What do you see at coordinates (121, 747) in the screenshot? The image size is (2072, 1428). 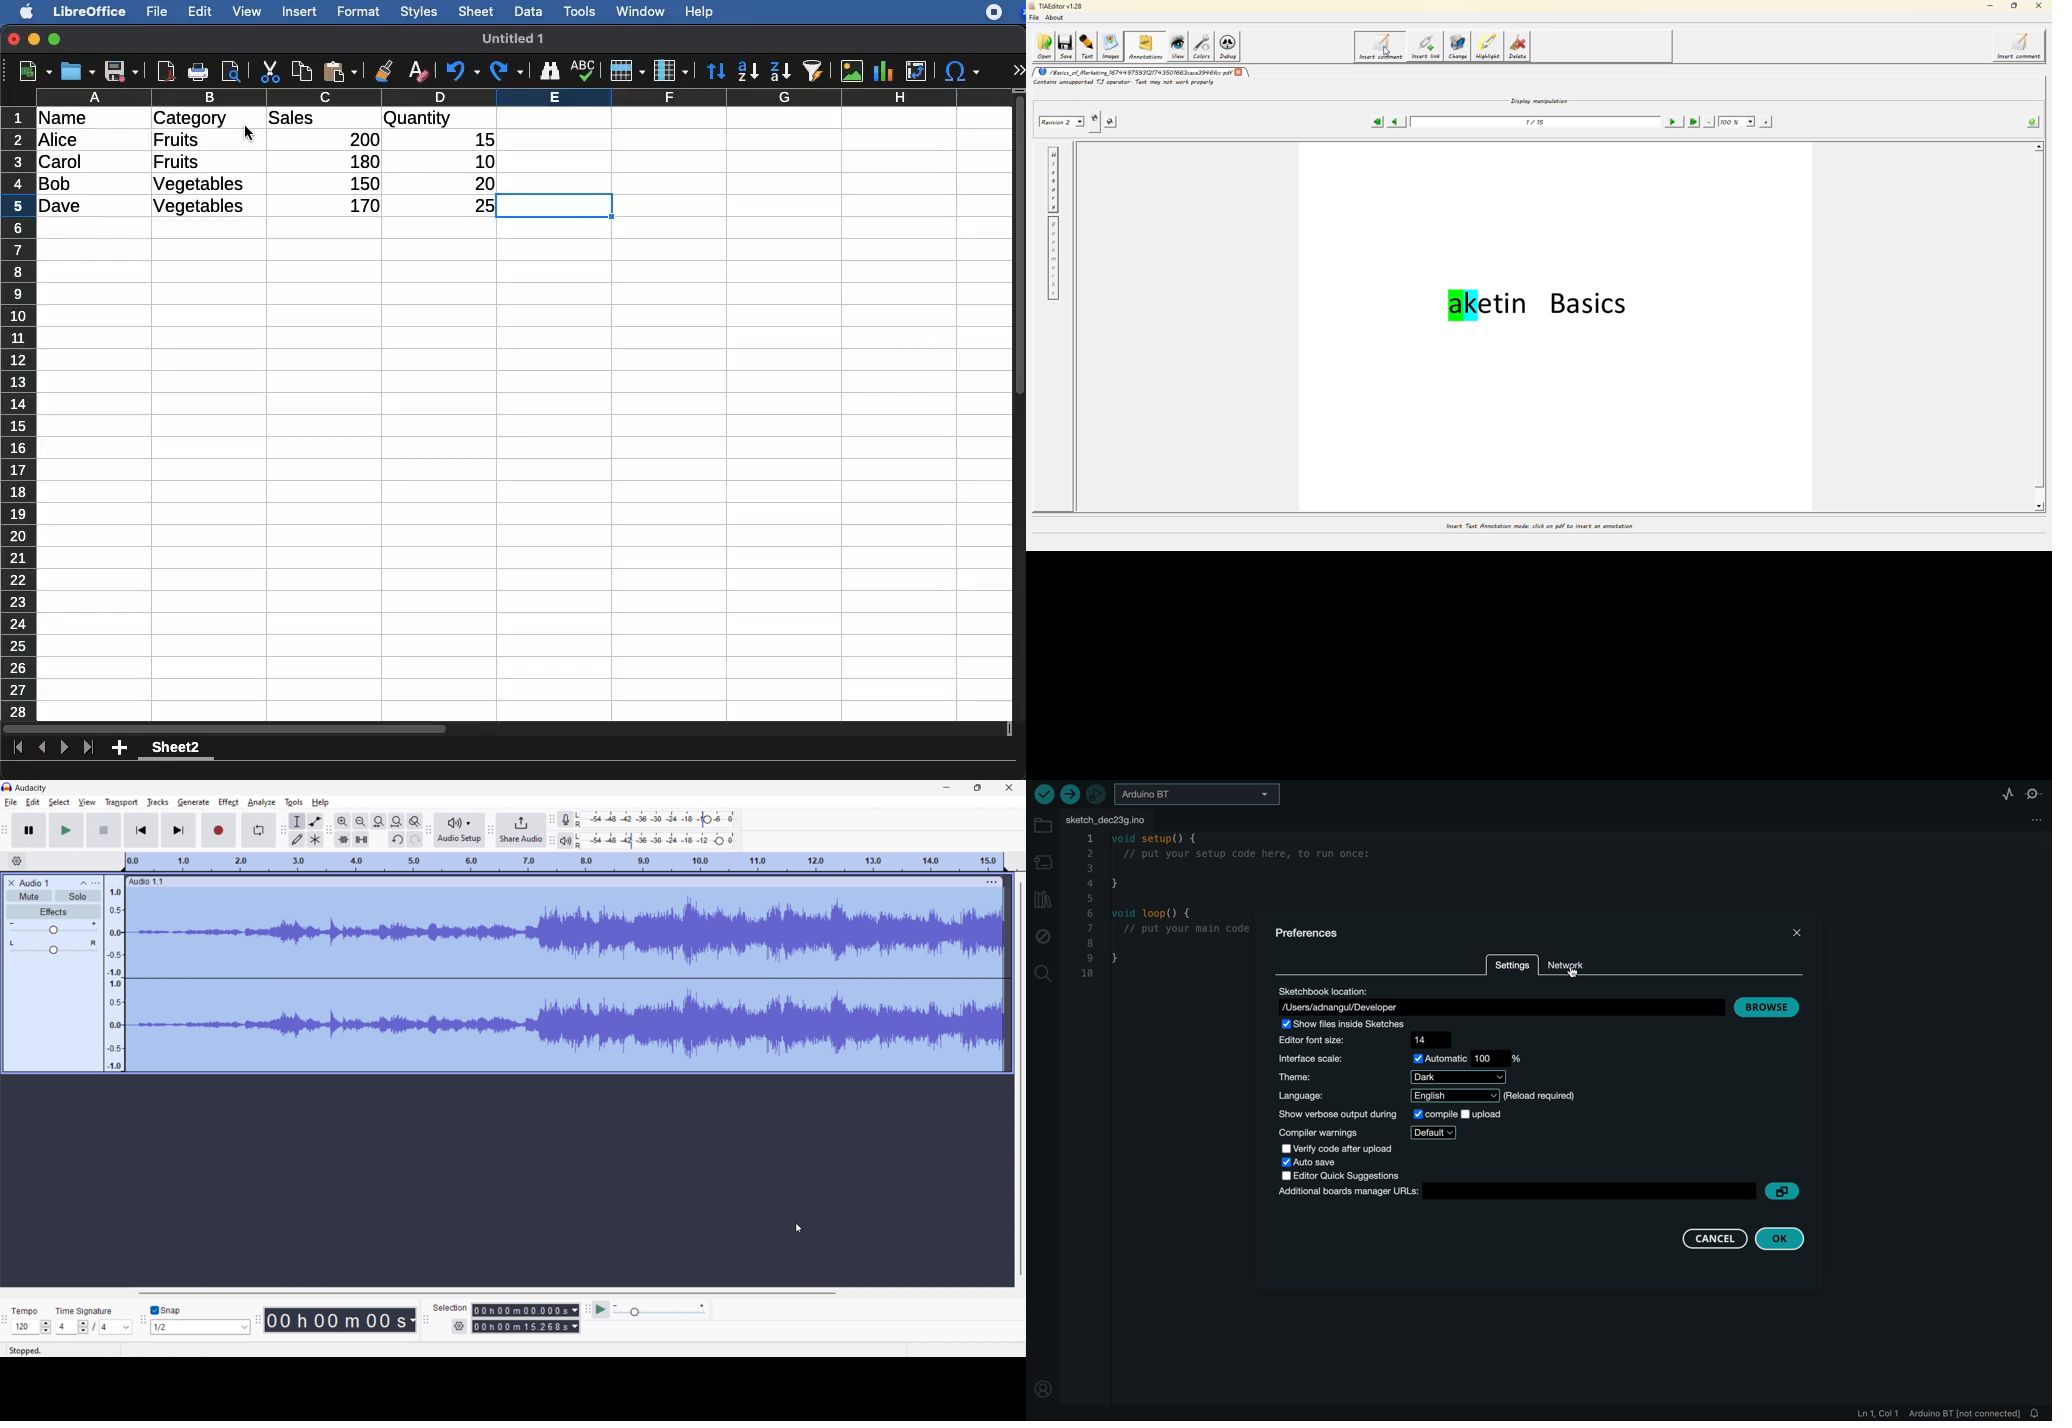 I see `add` at bounding box center [121, 747].